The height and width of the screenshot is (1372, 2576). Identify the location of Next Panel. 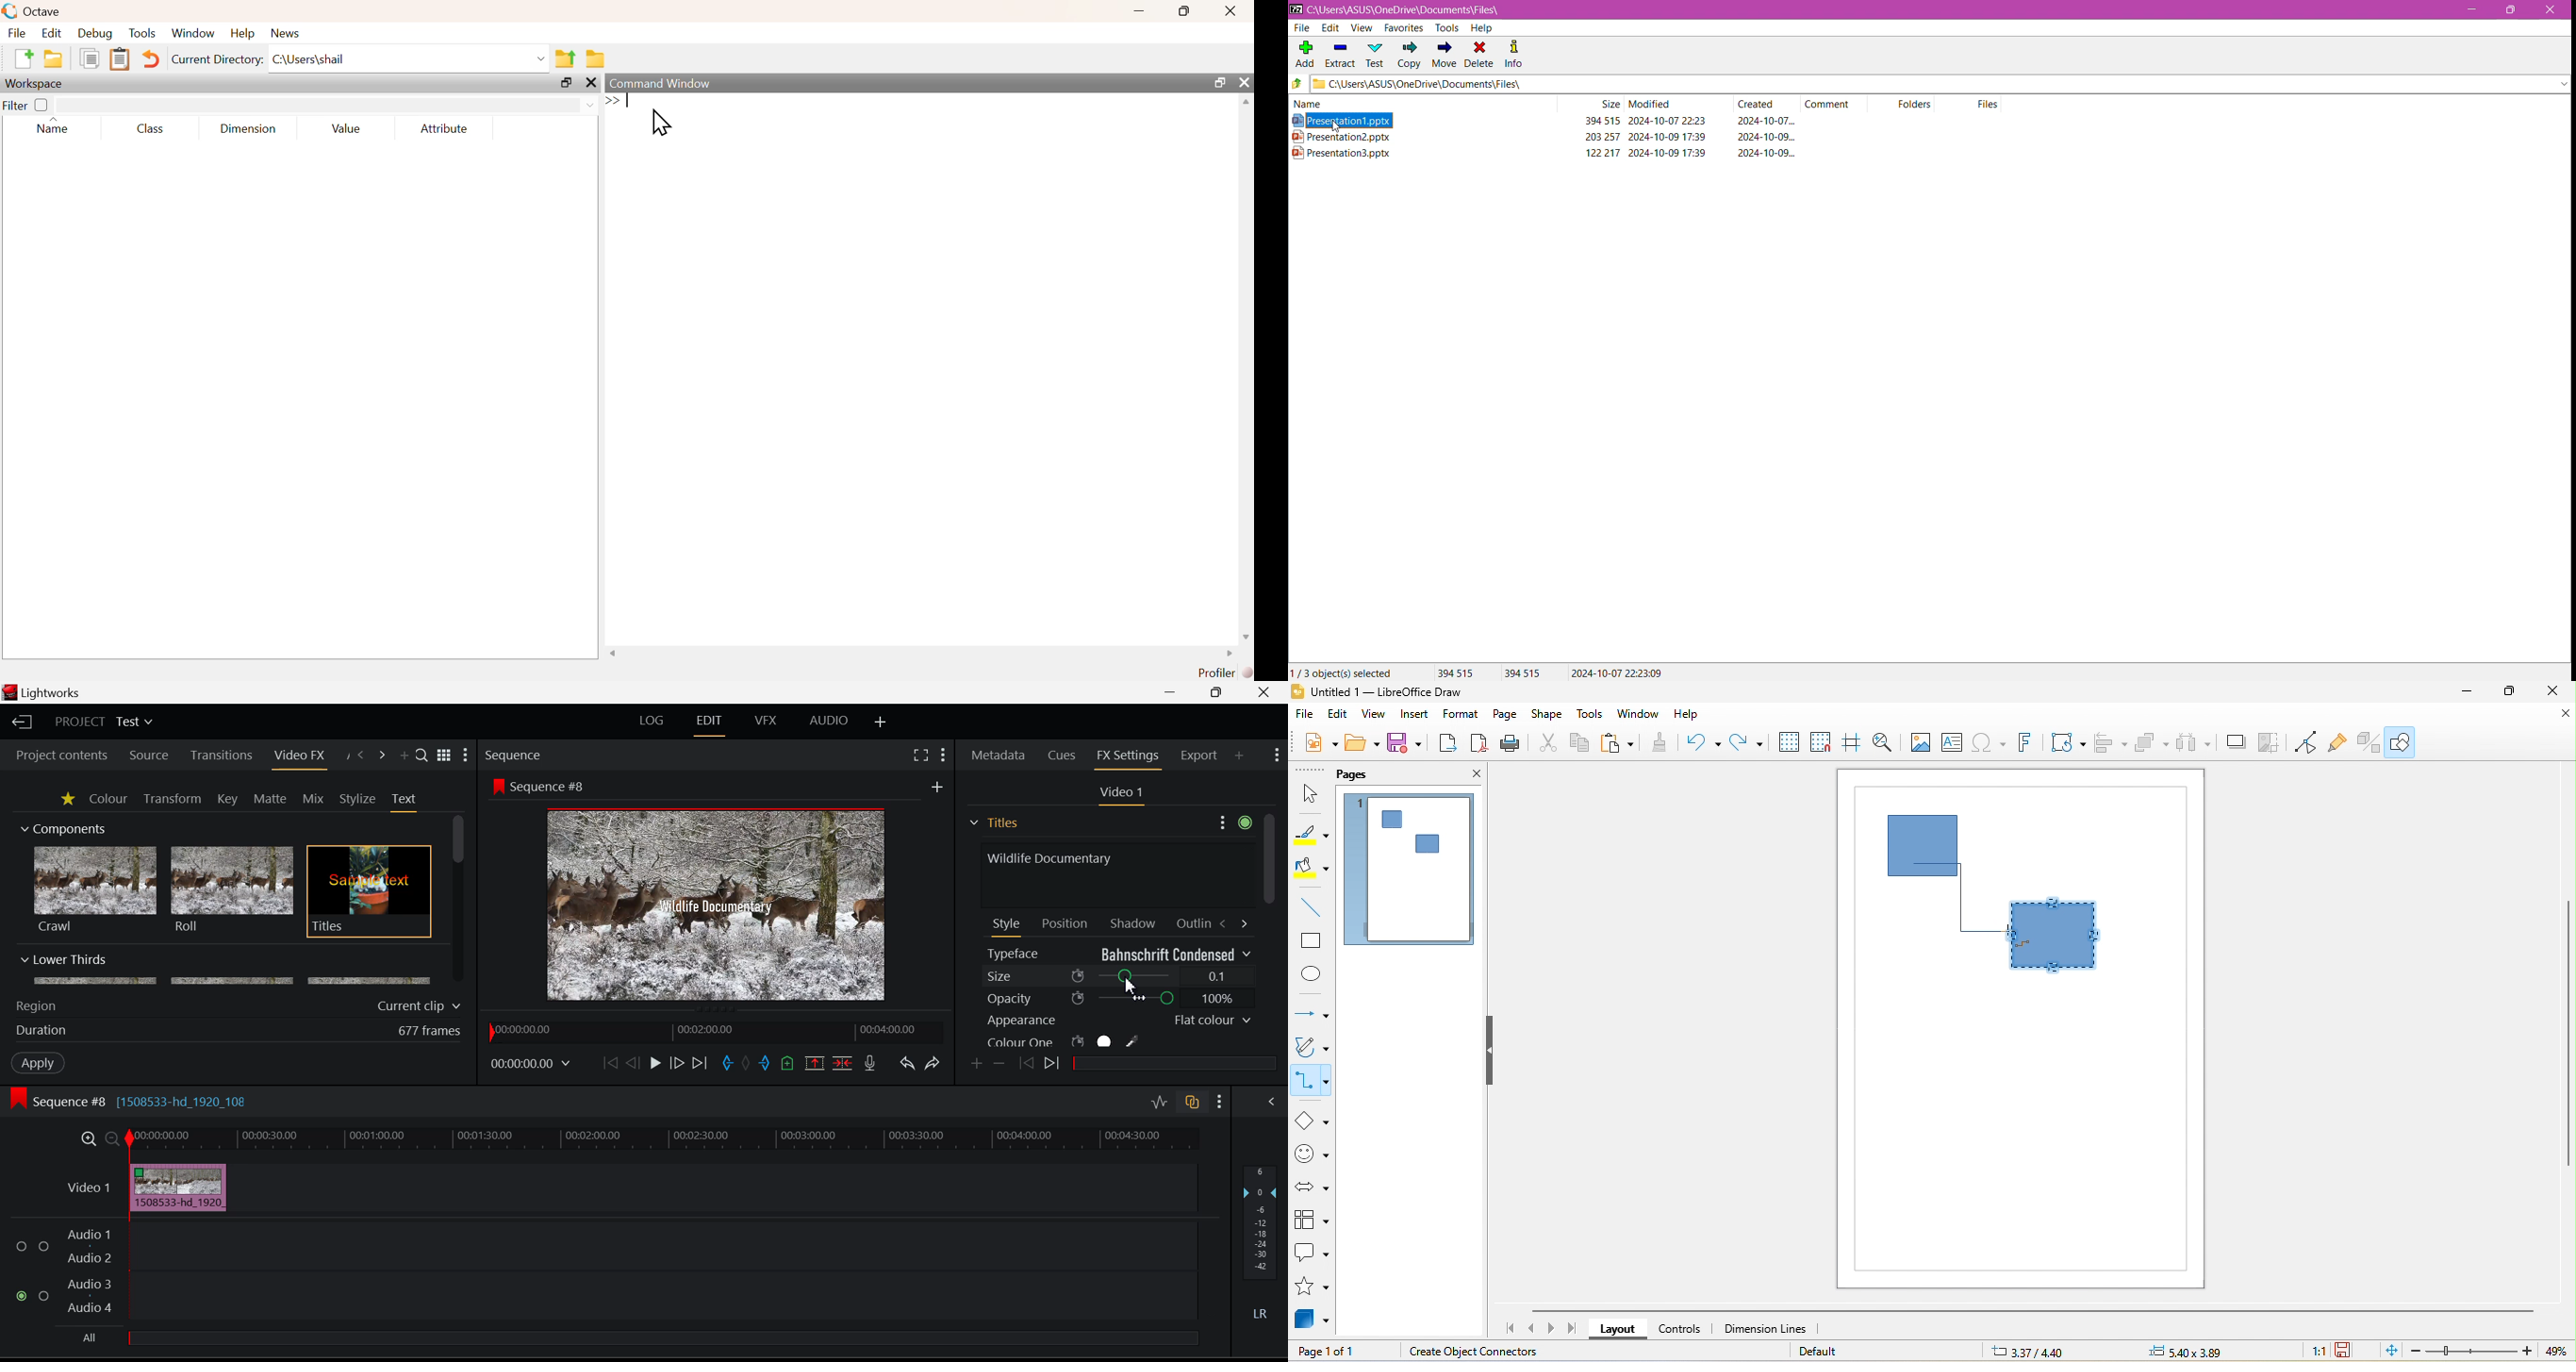
(384, 756).